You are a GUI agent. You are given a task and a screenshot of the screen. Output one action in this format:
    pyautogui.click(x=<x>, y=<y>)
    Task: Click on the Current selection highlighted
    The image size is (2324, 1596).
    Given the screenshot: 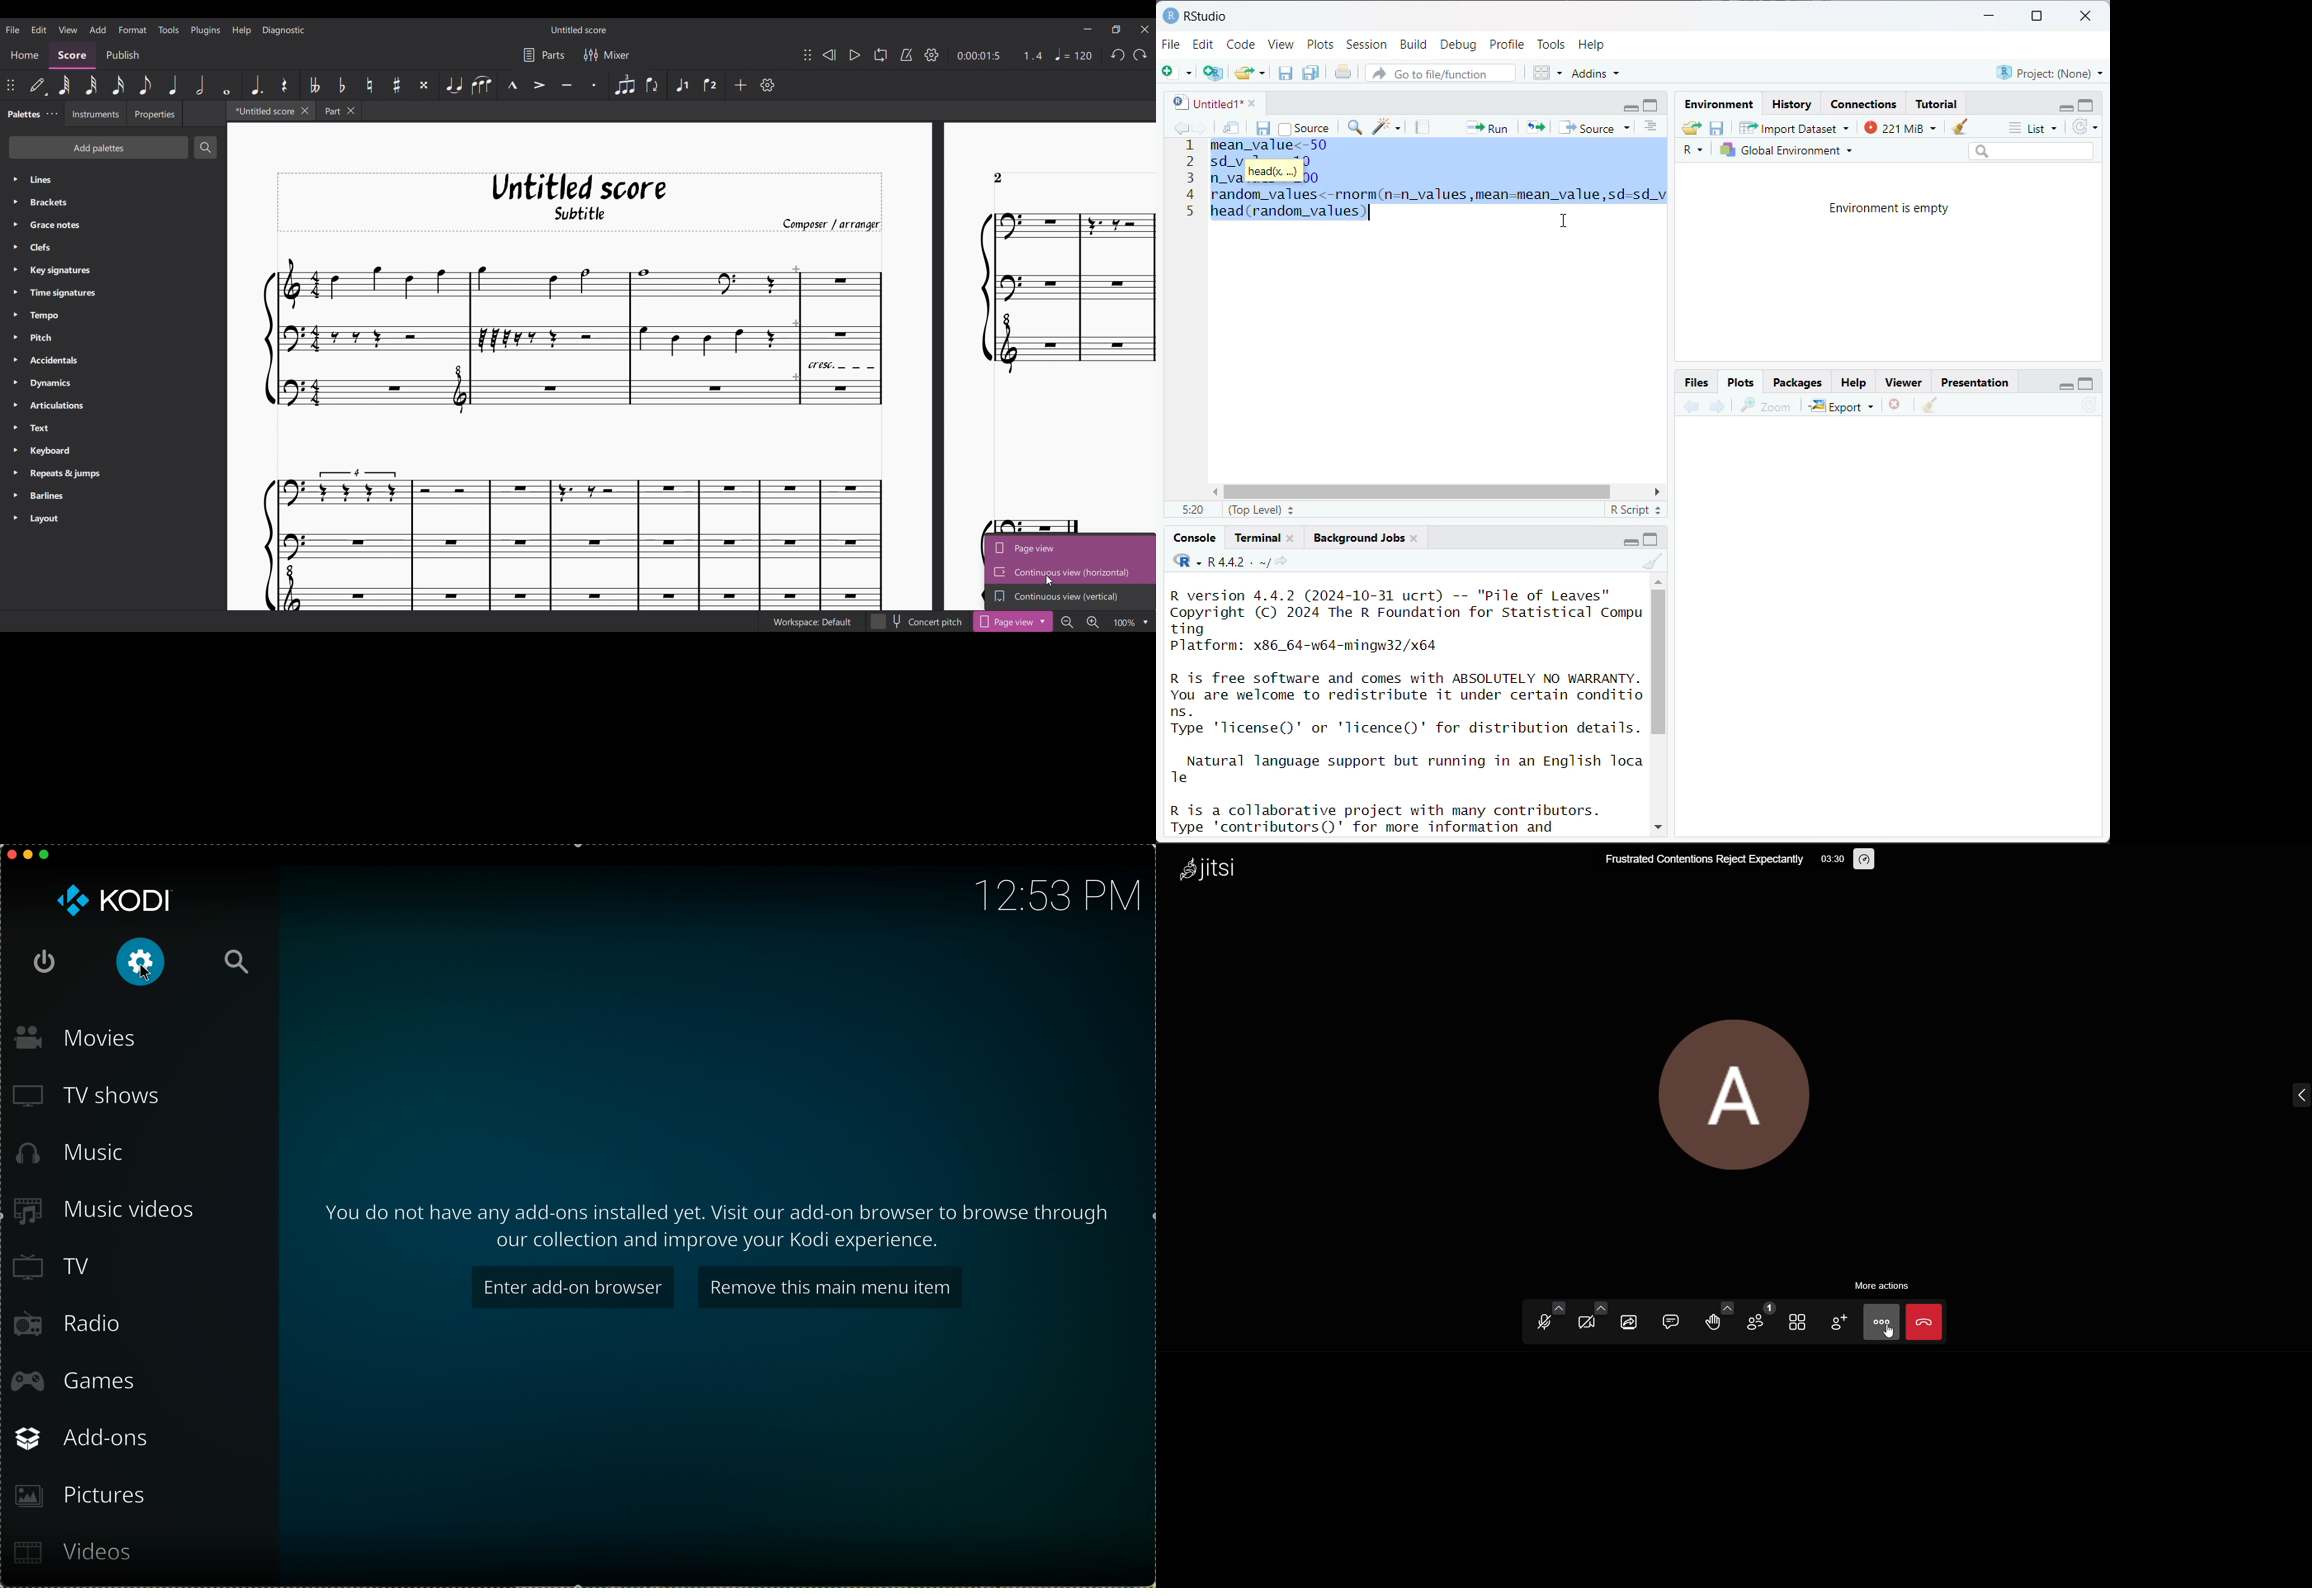 What is the action you would take?
    pyautogui.click(x=1013, y=621)
    